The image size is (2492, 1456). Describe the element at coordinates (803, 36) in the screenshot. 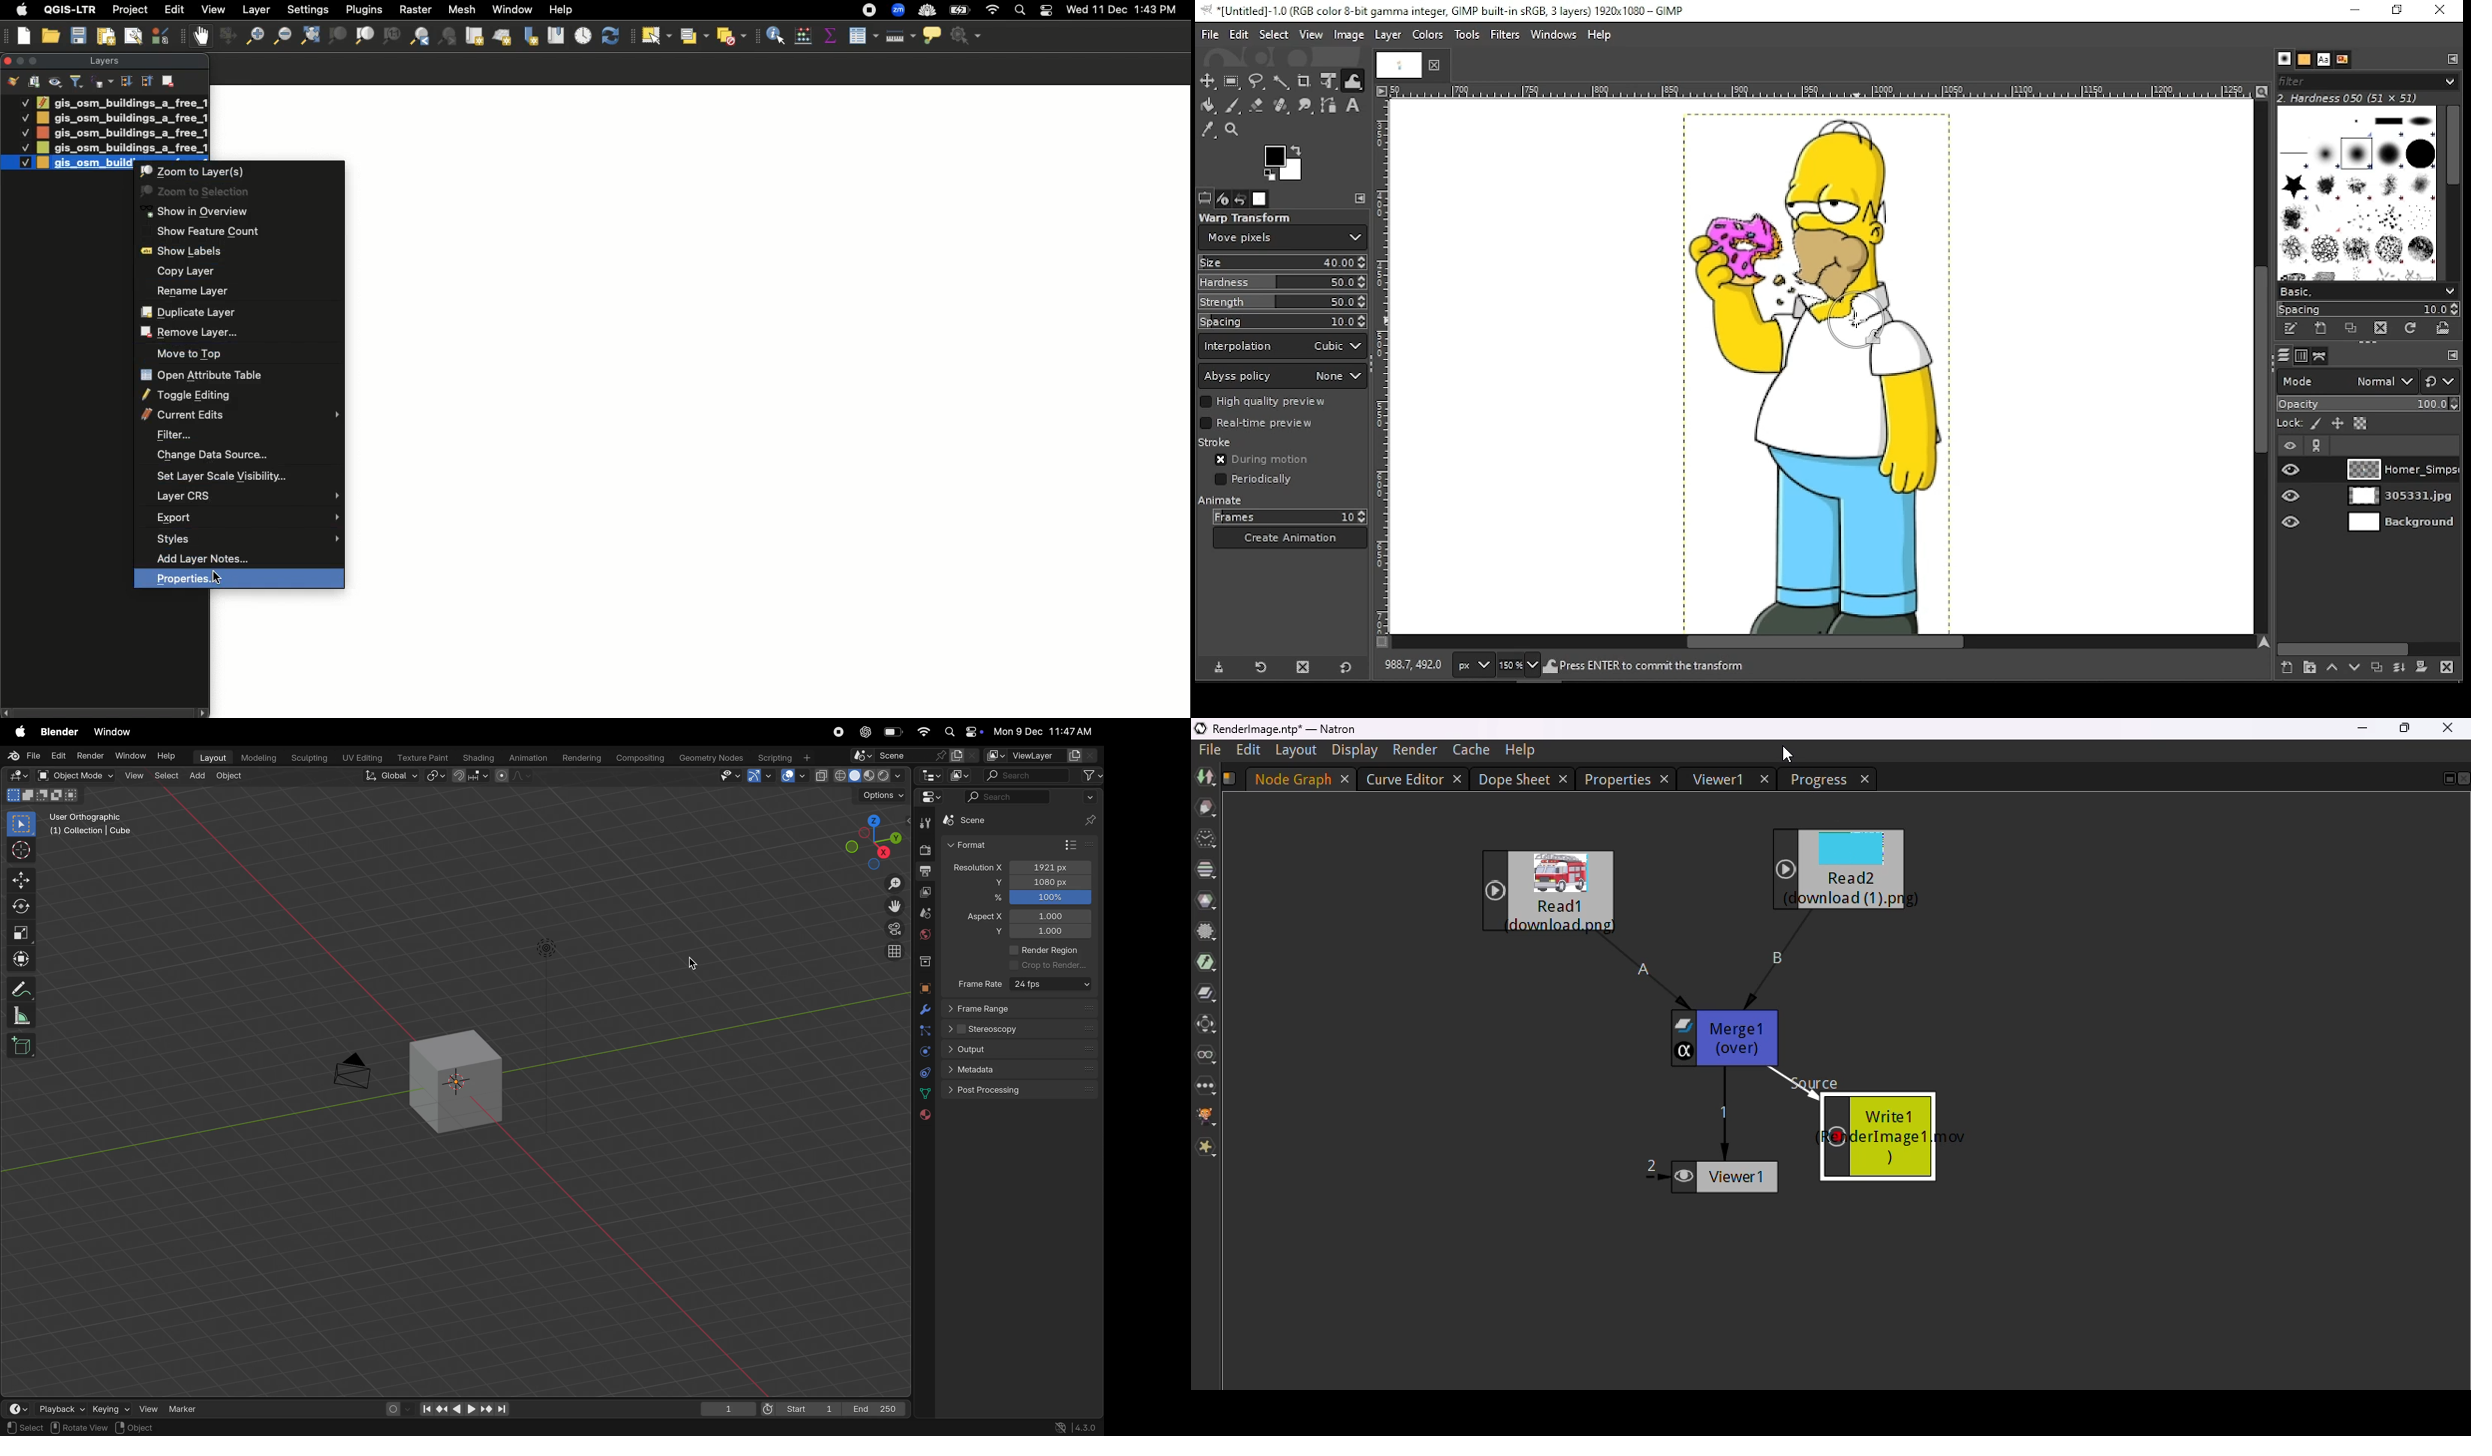

I see `Open field calculator` at that location.